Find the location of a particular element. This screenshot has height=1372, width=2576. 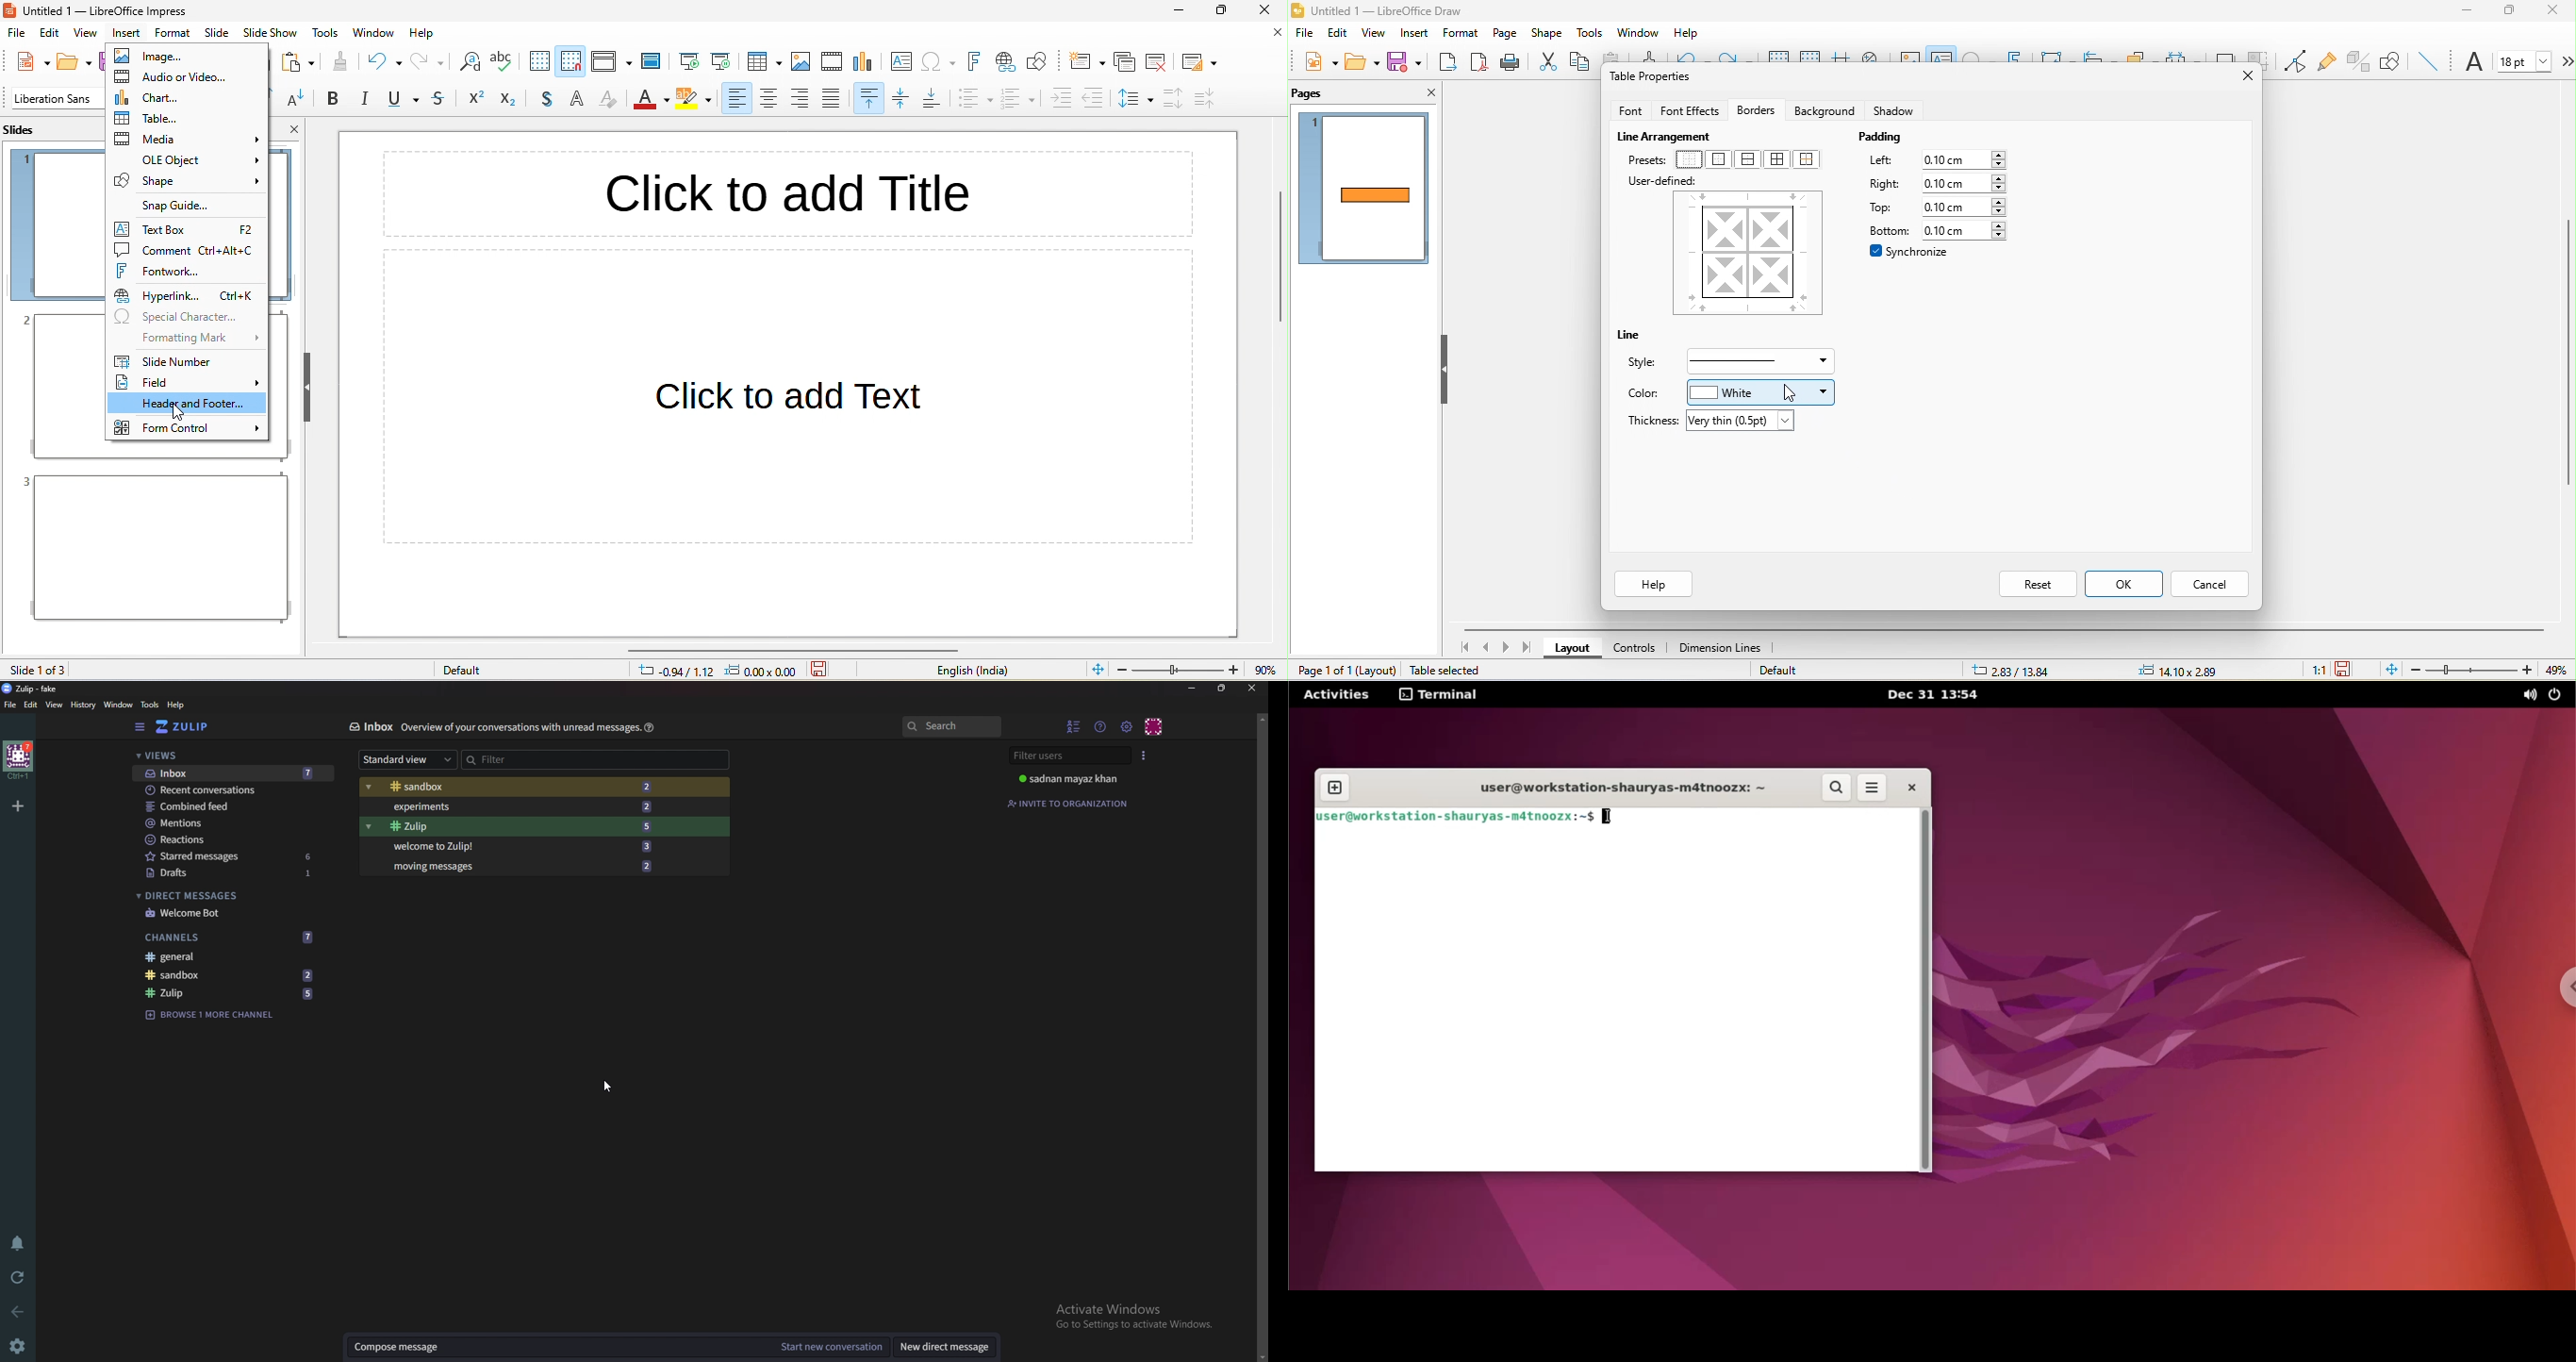

insert is located at coordinates (1413, 35).